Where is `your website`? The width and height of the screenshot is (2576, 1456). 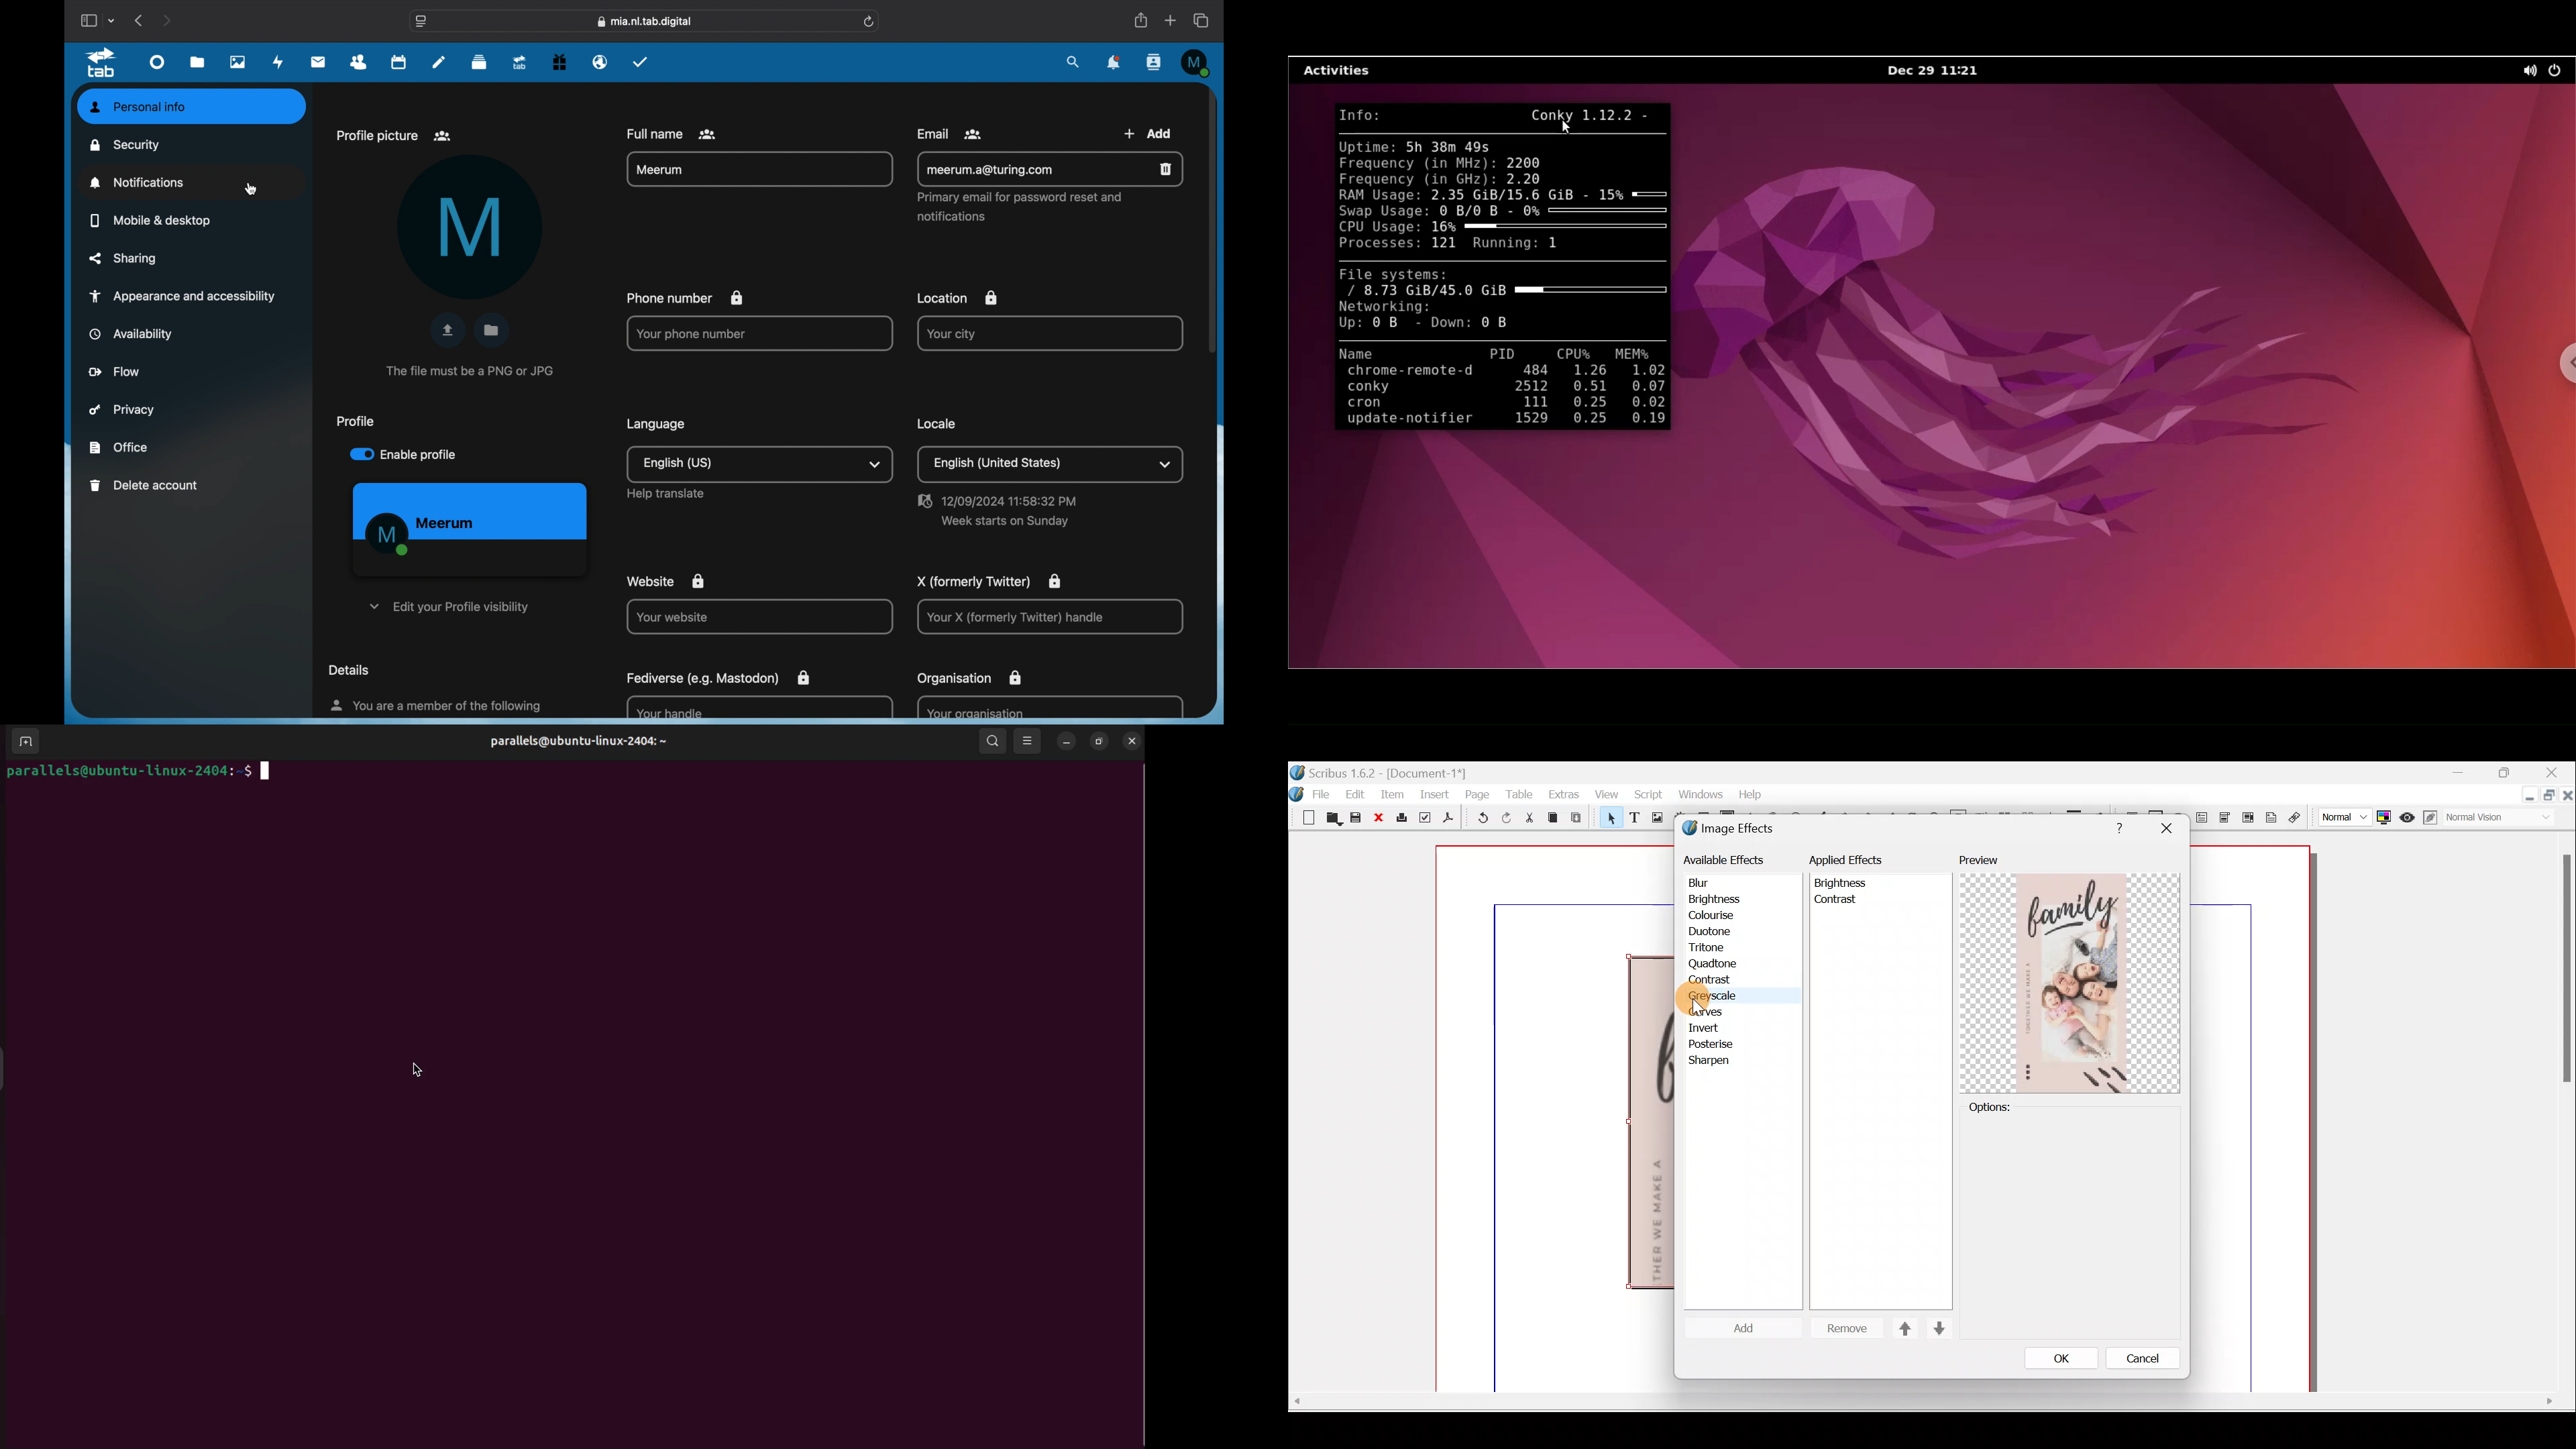 your website is located at coordinates (671, 618).